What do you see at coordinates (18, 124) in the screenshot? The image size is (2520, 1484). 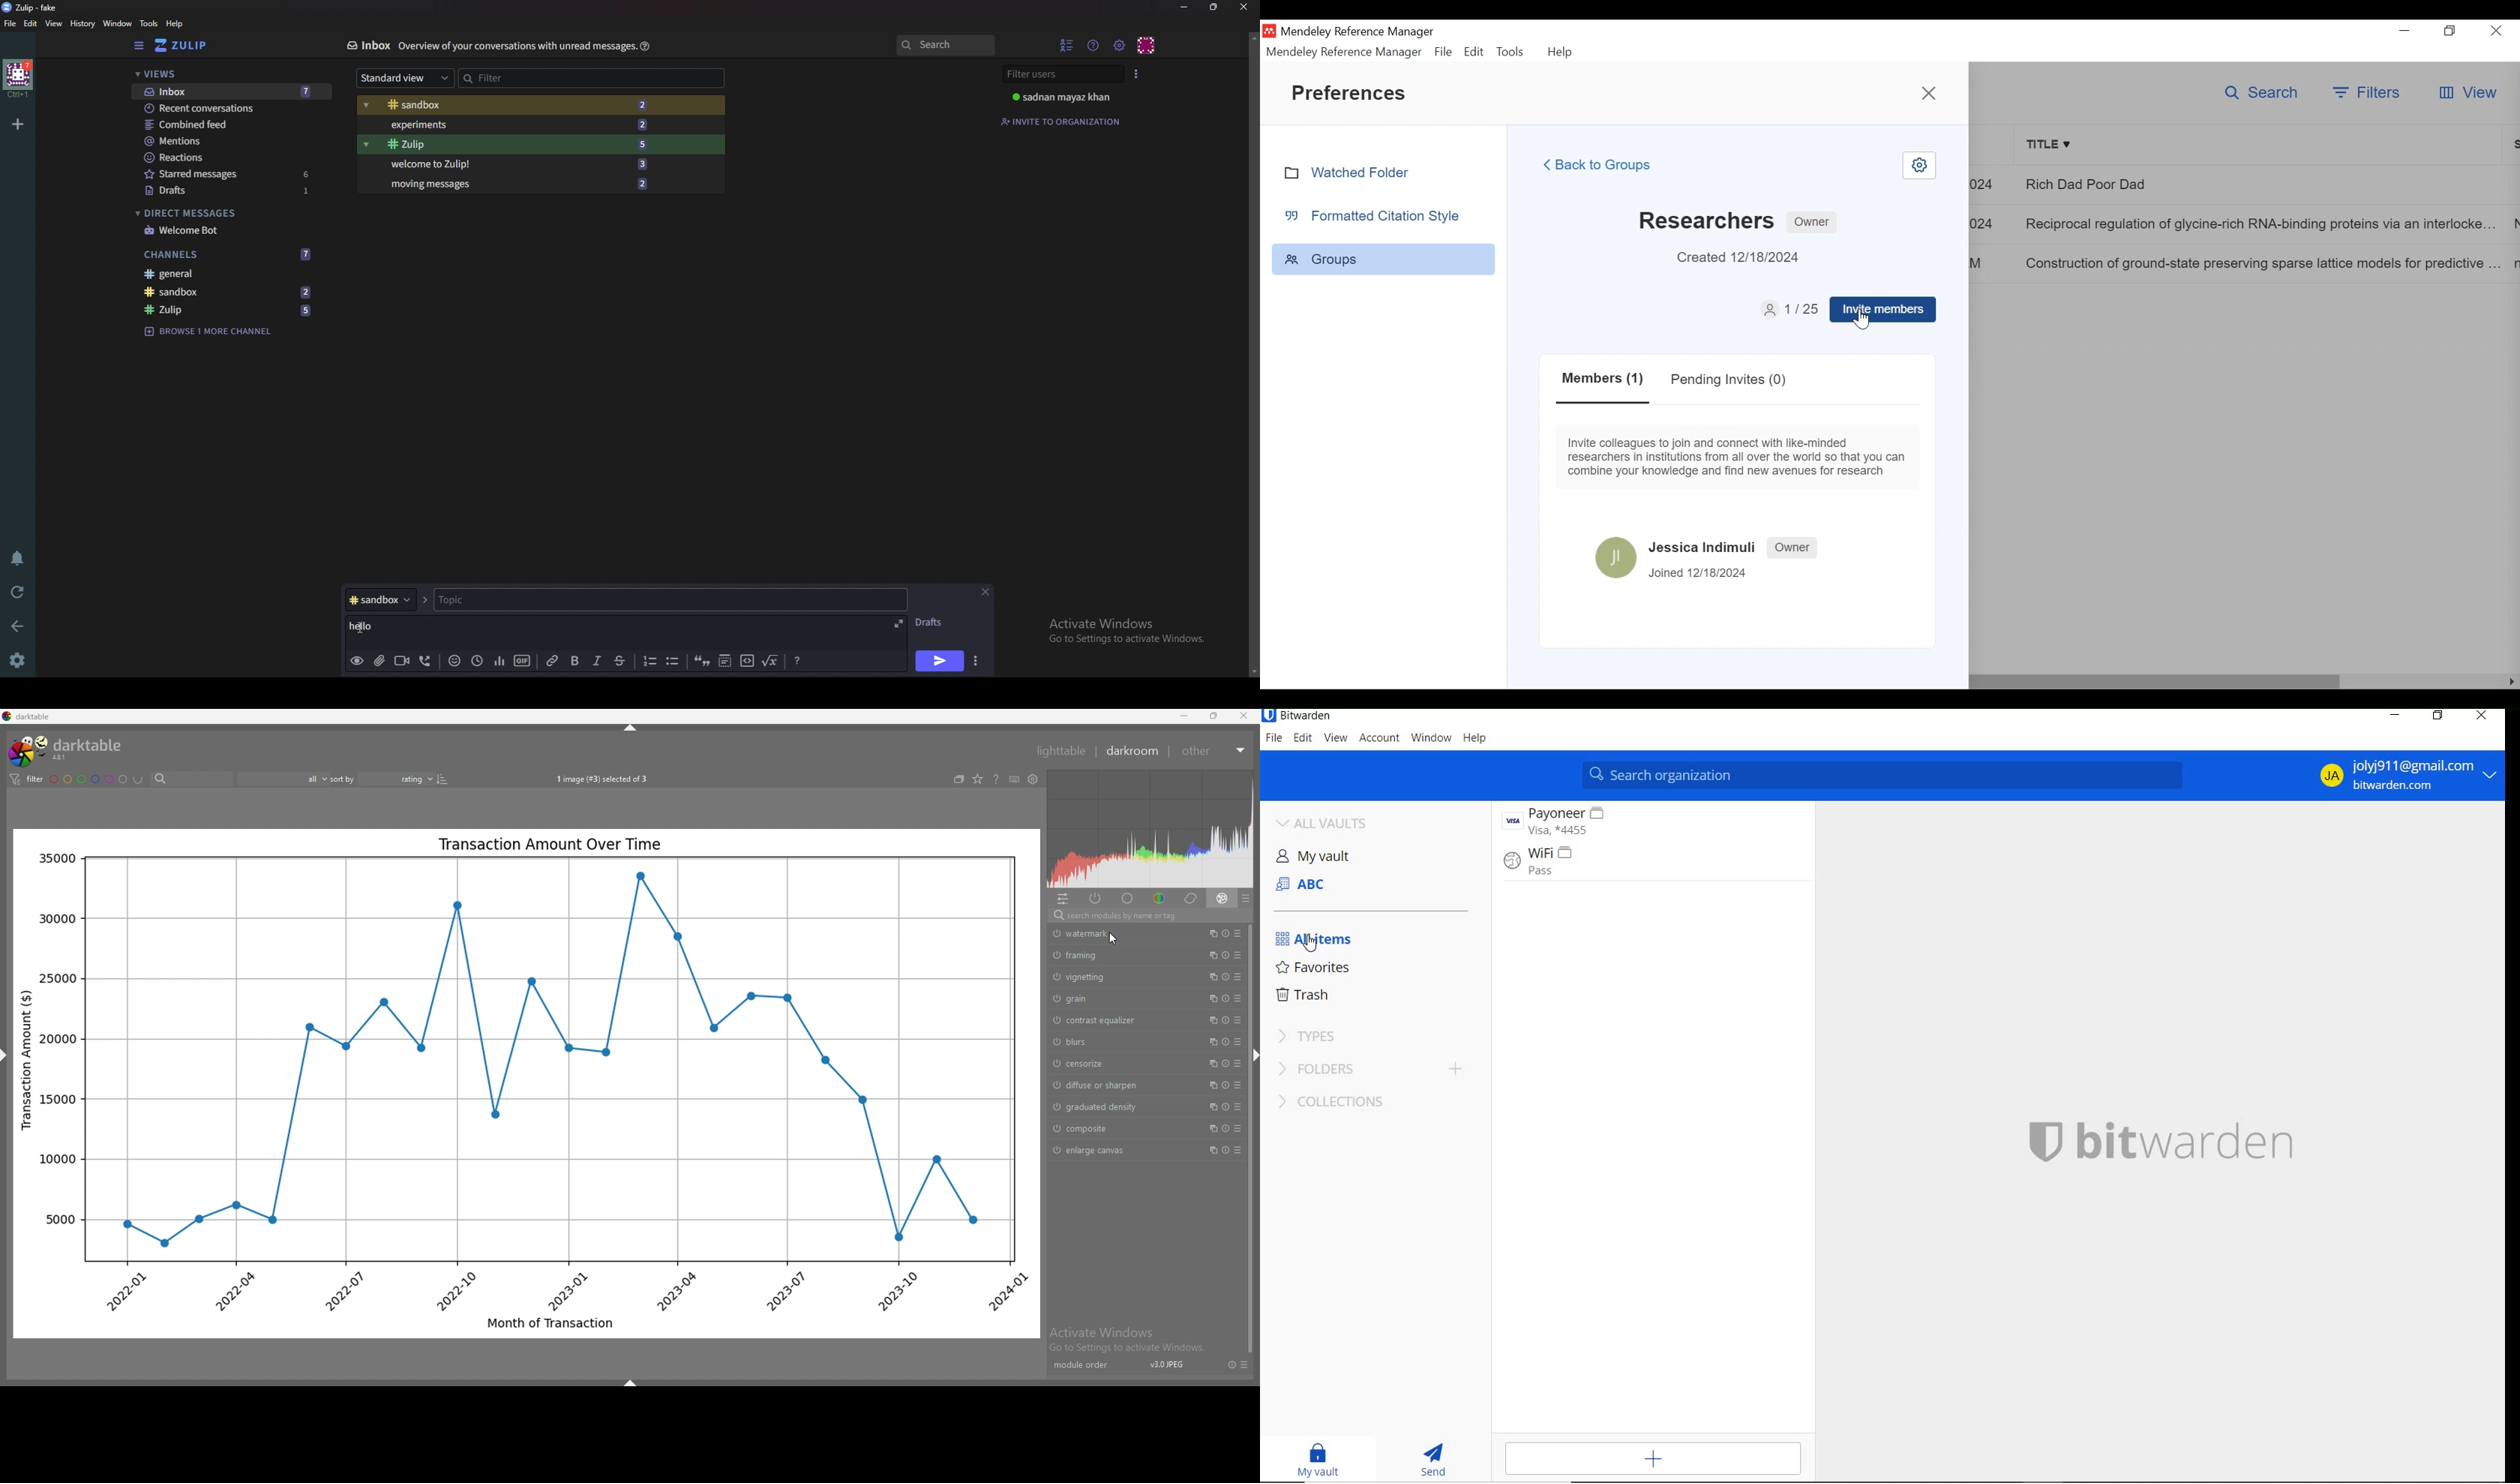 I see `Add organization` at bounding box center [18, 124].